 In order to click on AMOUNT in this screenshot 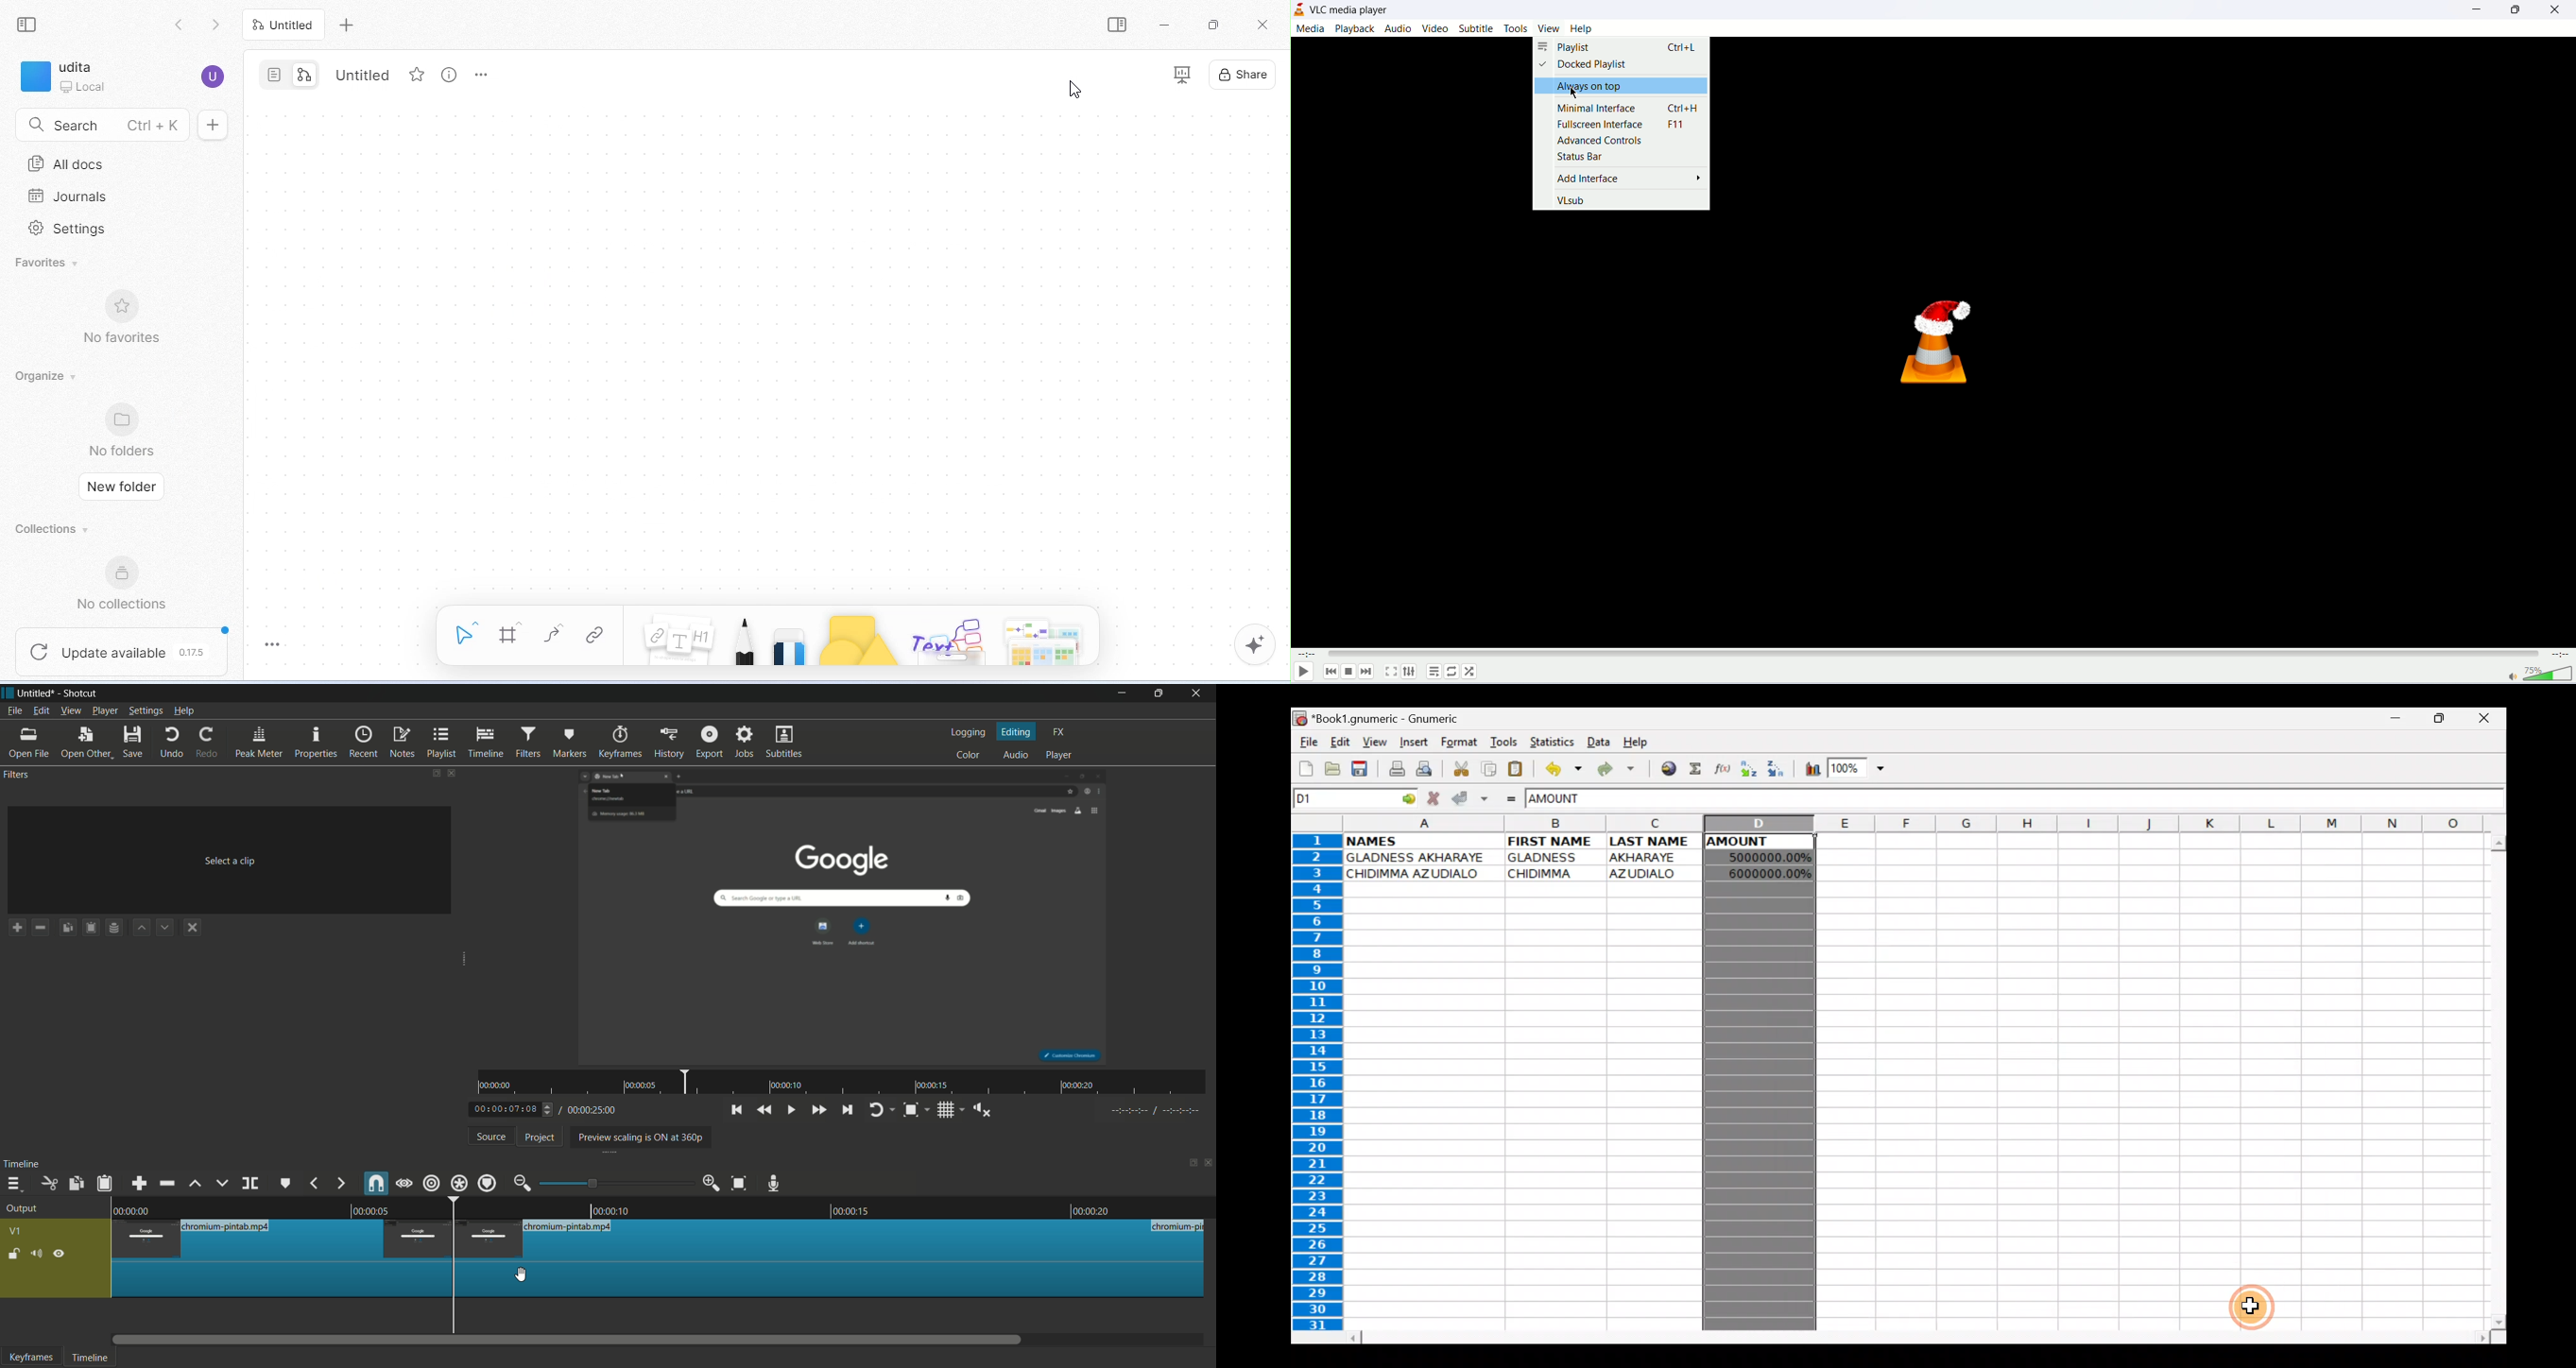, I will do `click(1746, 843)`.